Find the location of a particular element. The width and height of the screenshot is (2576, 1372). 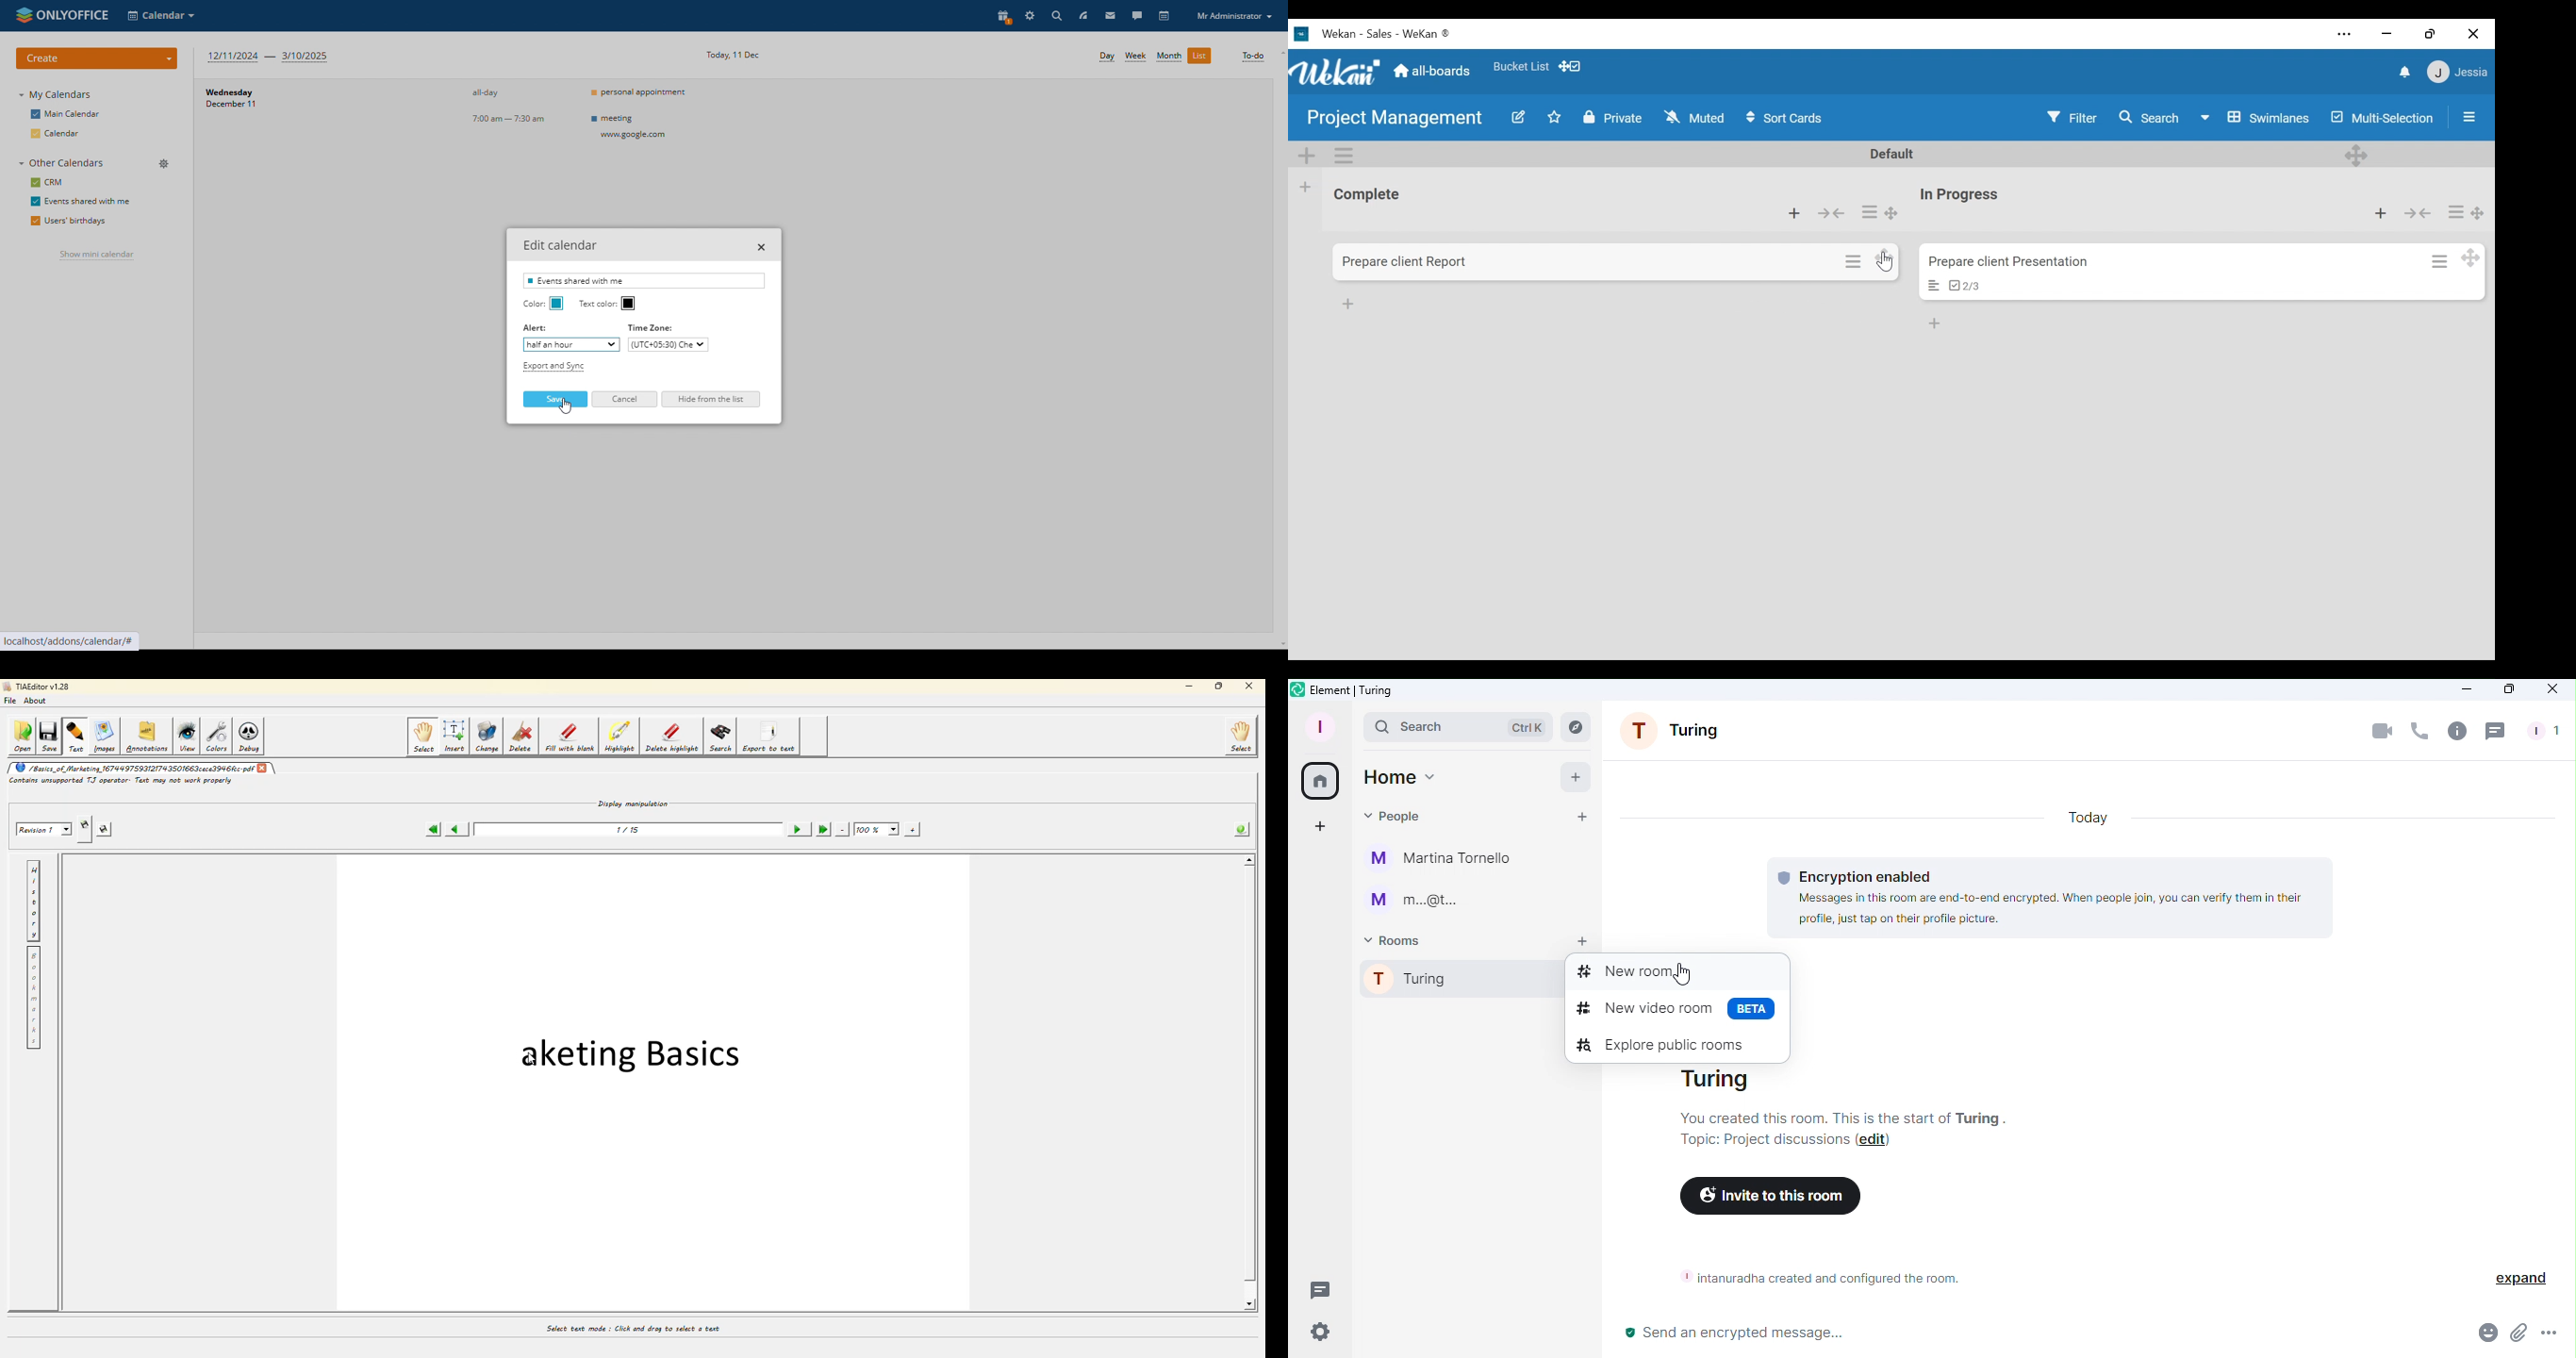

Home is located at coordinates (1317, 778).